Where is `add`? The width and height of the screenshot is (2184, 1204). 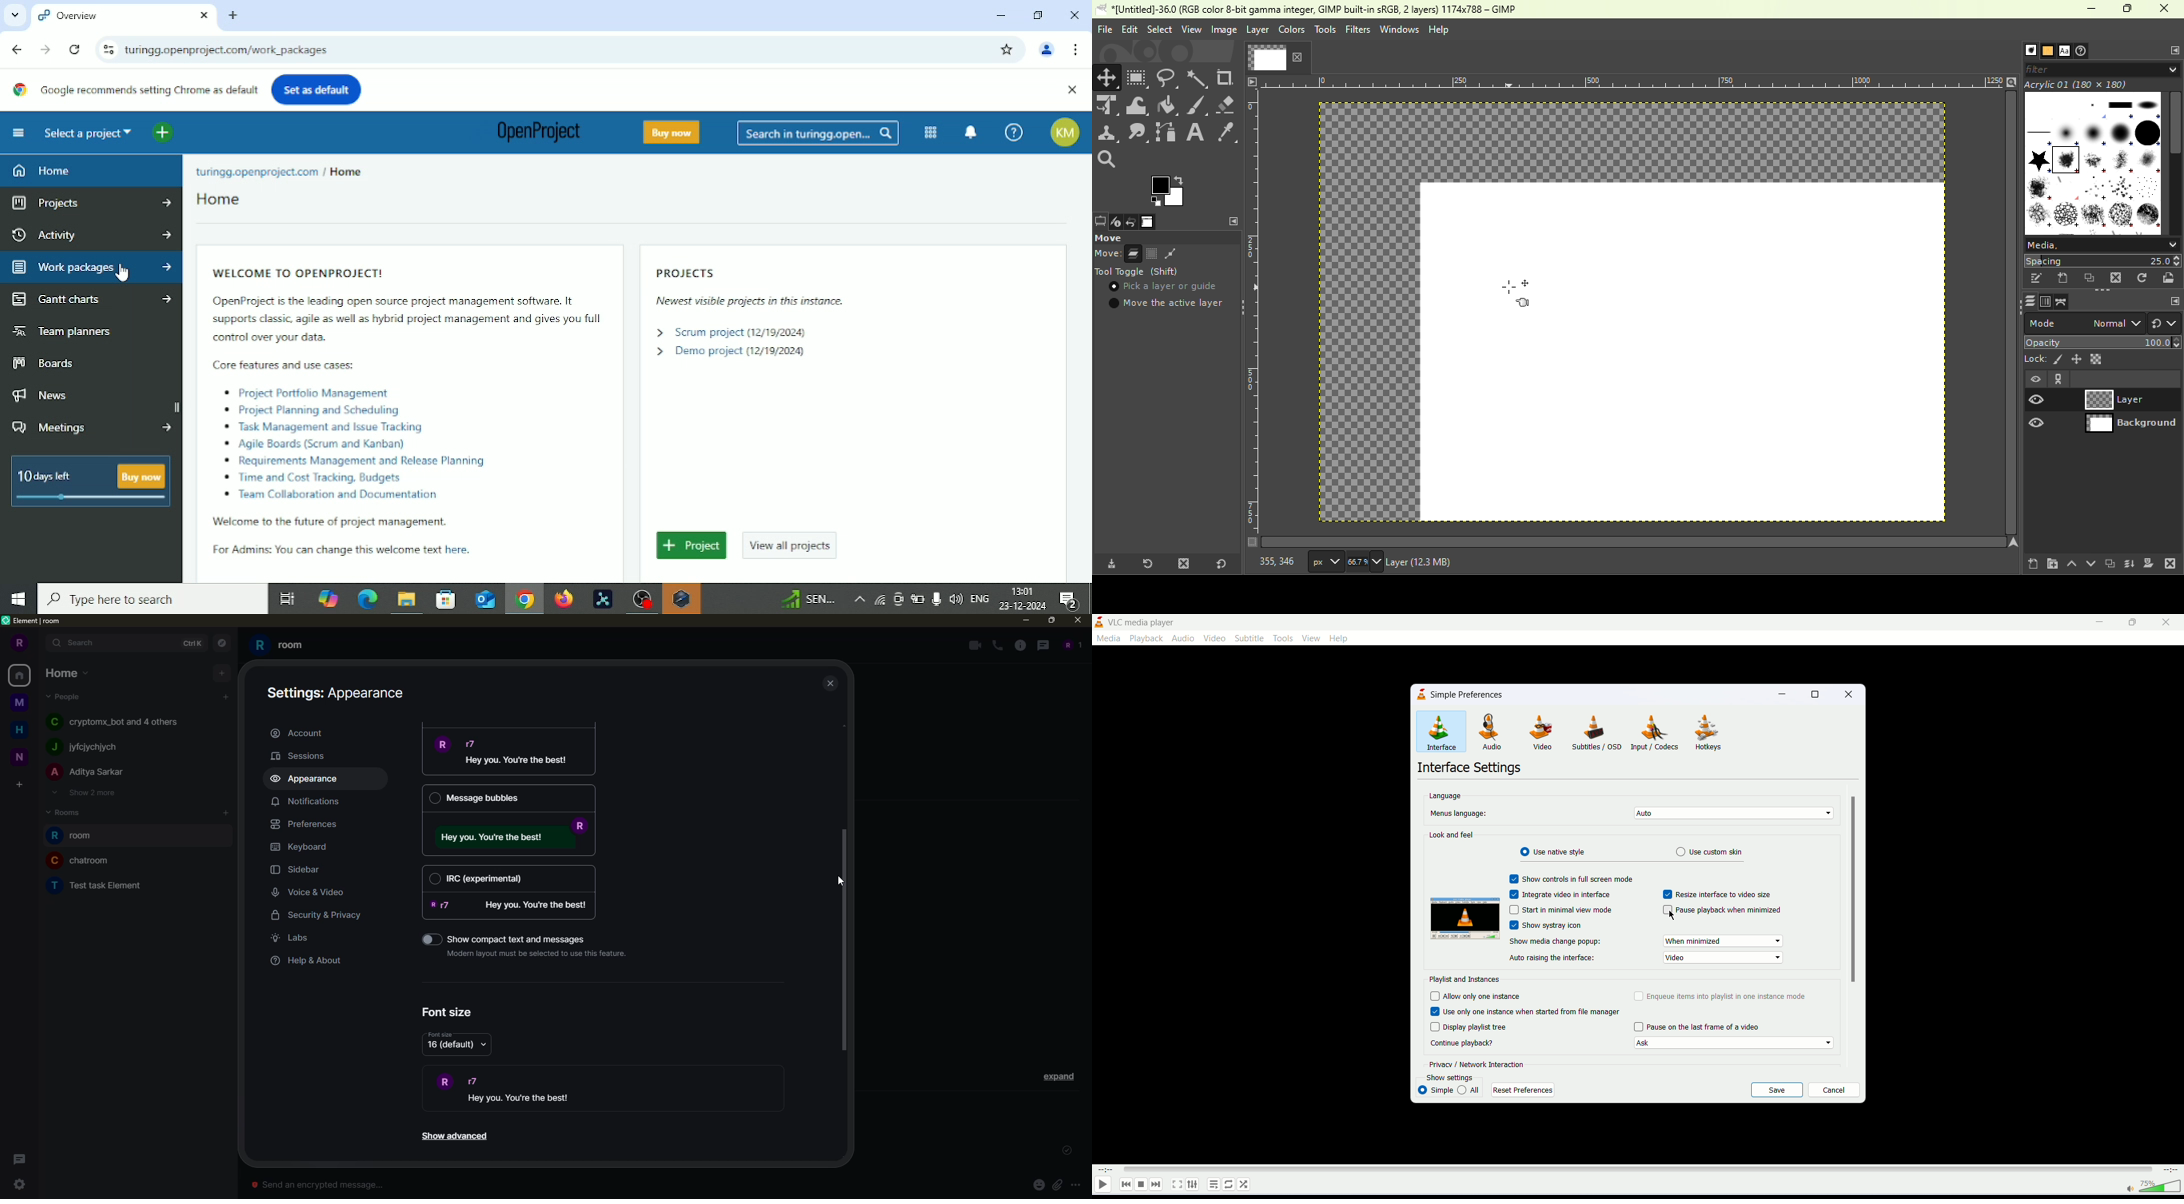 add is located at coordinates (222, 672).